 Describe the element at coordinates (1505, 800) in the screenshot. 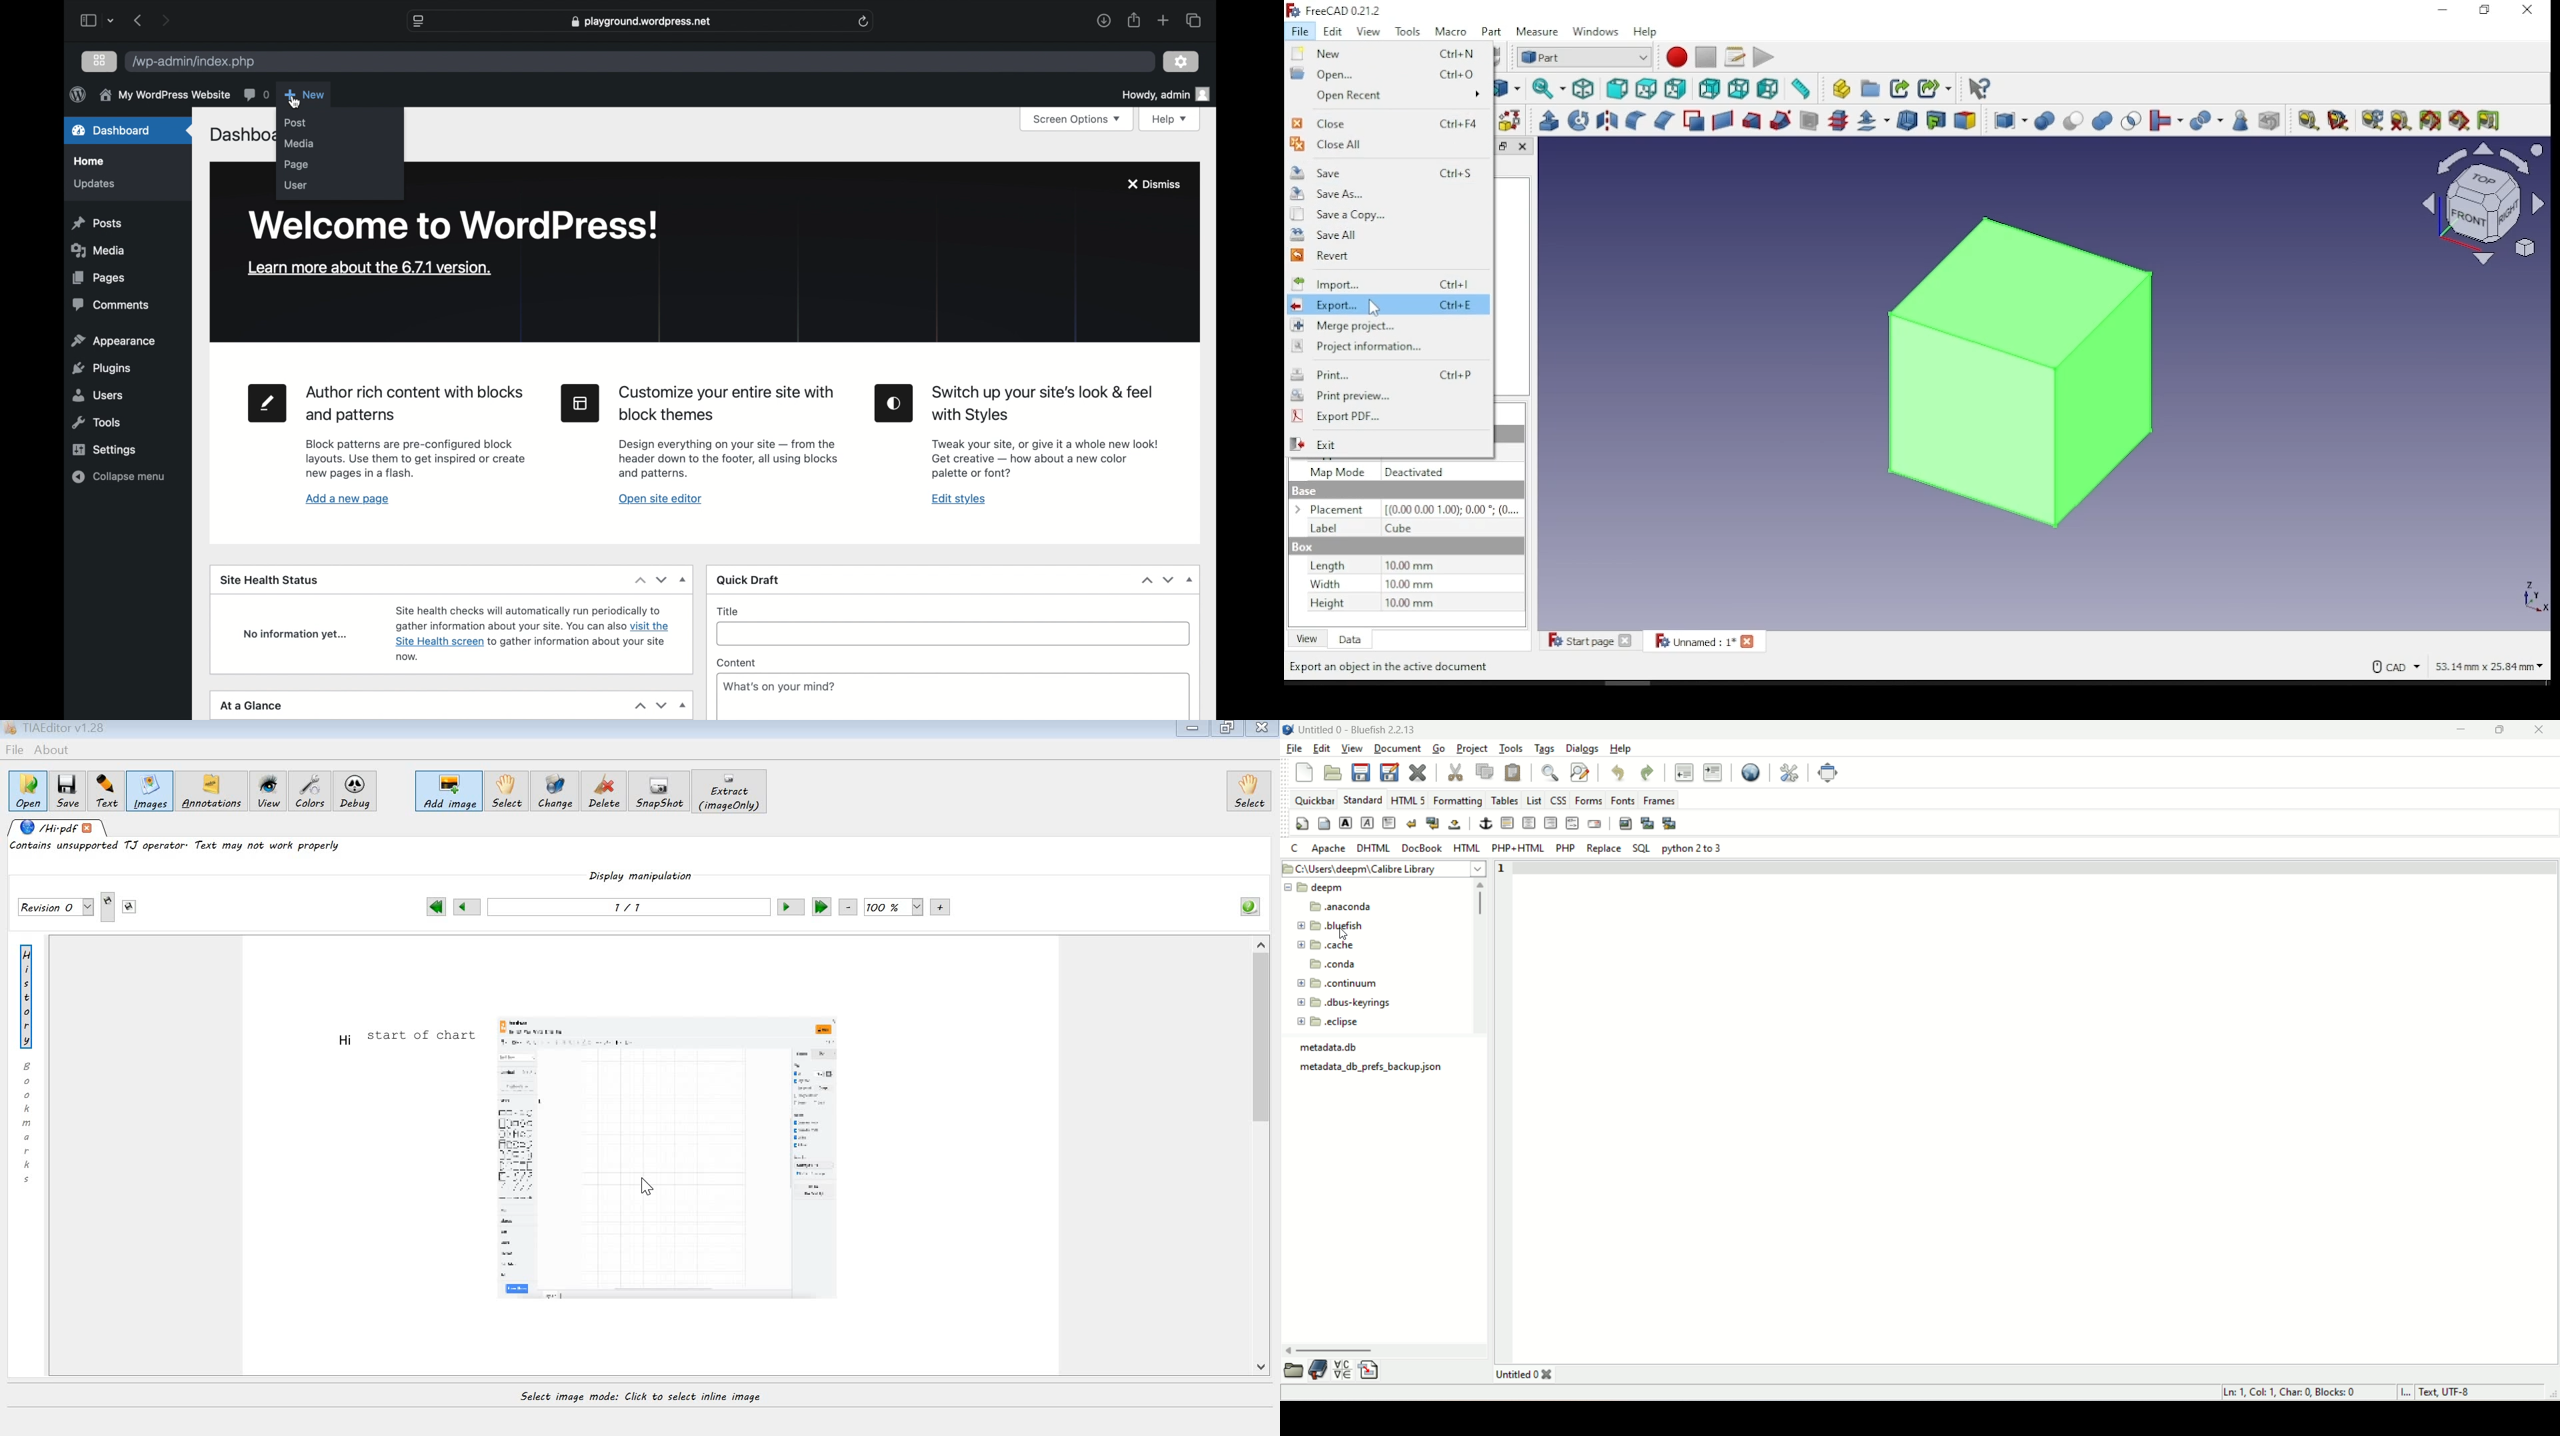

I see `tables` at that location.